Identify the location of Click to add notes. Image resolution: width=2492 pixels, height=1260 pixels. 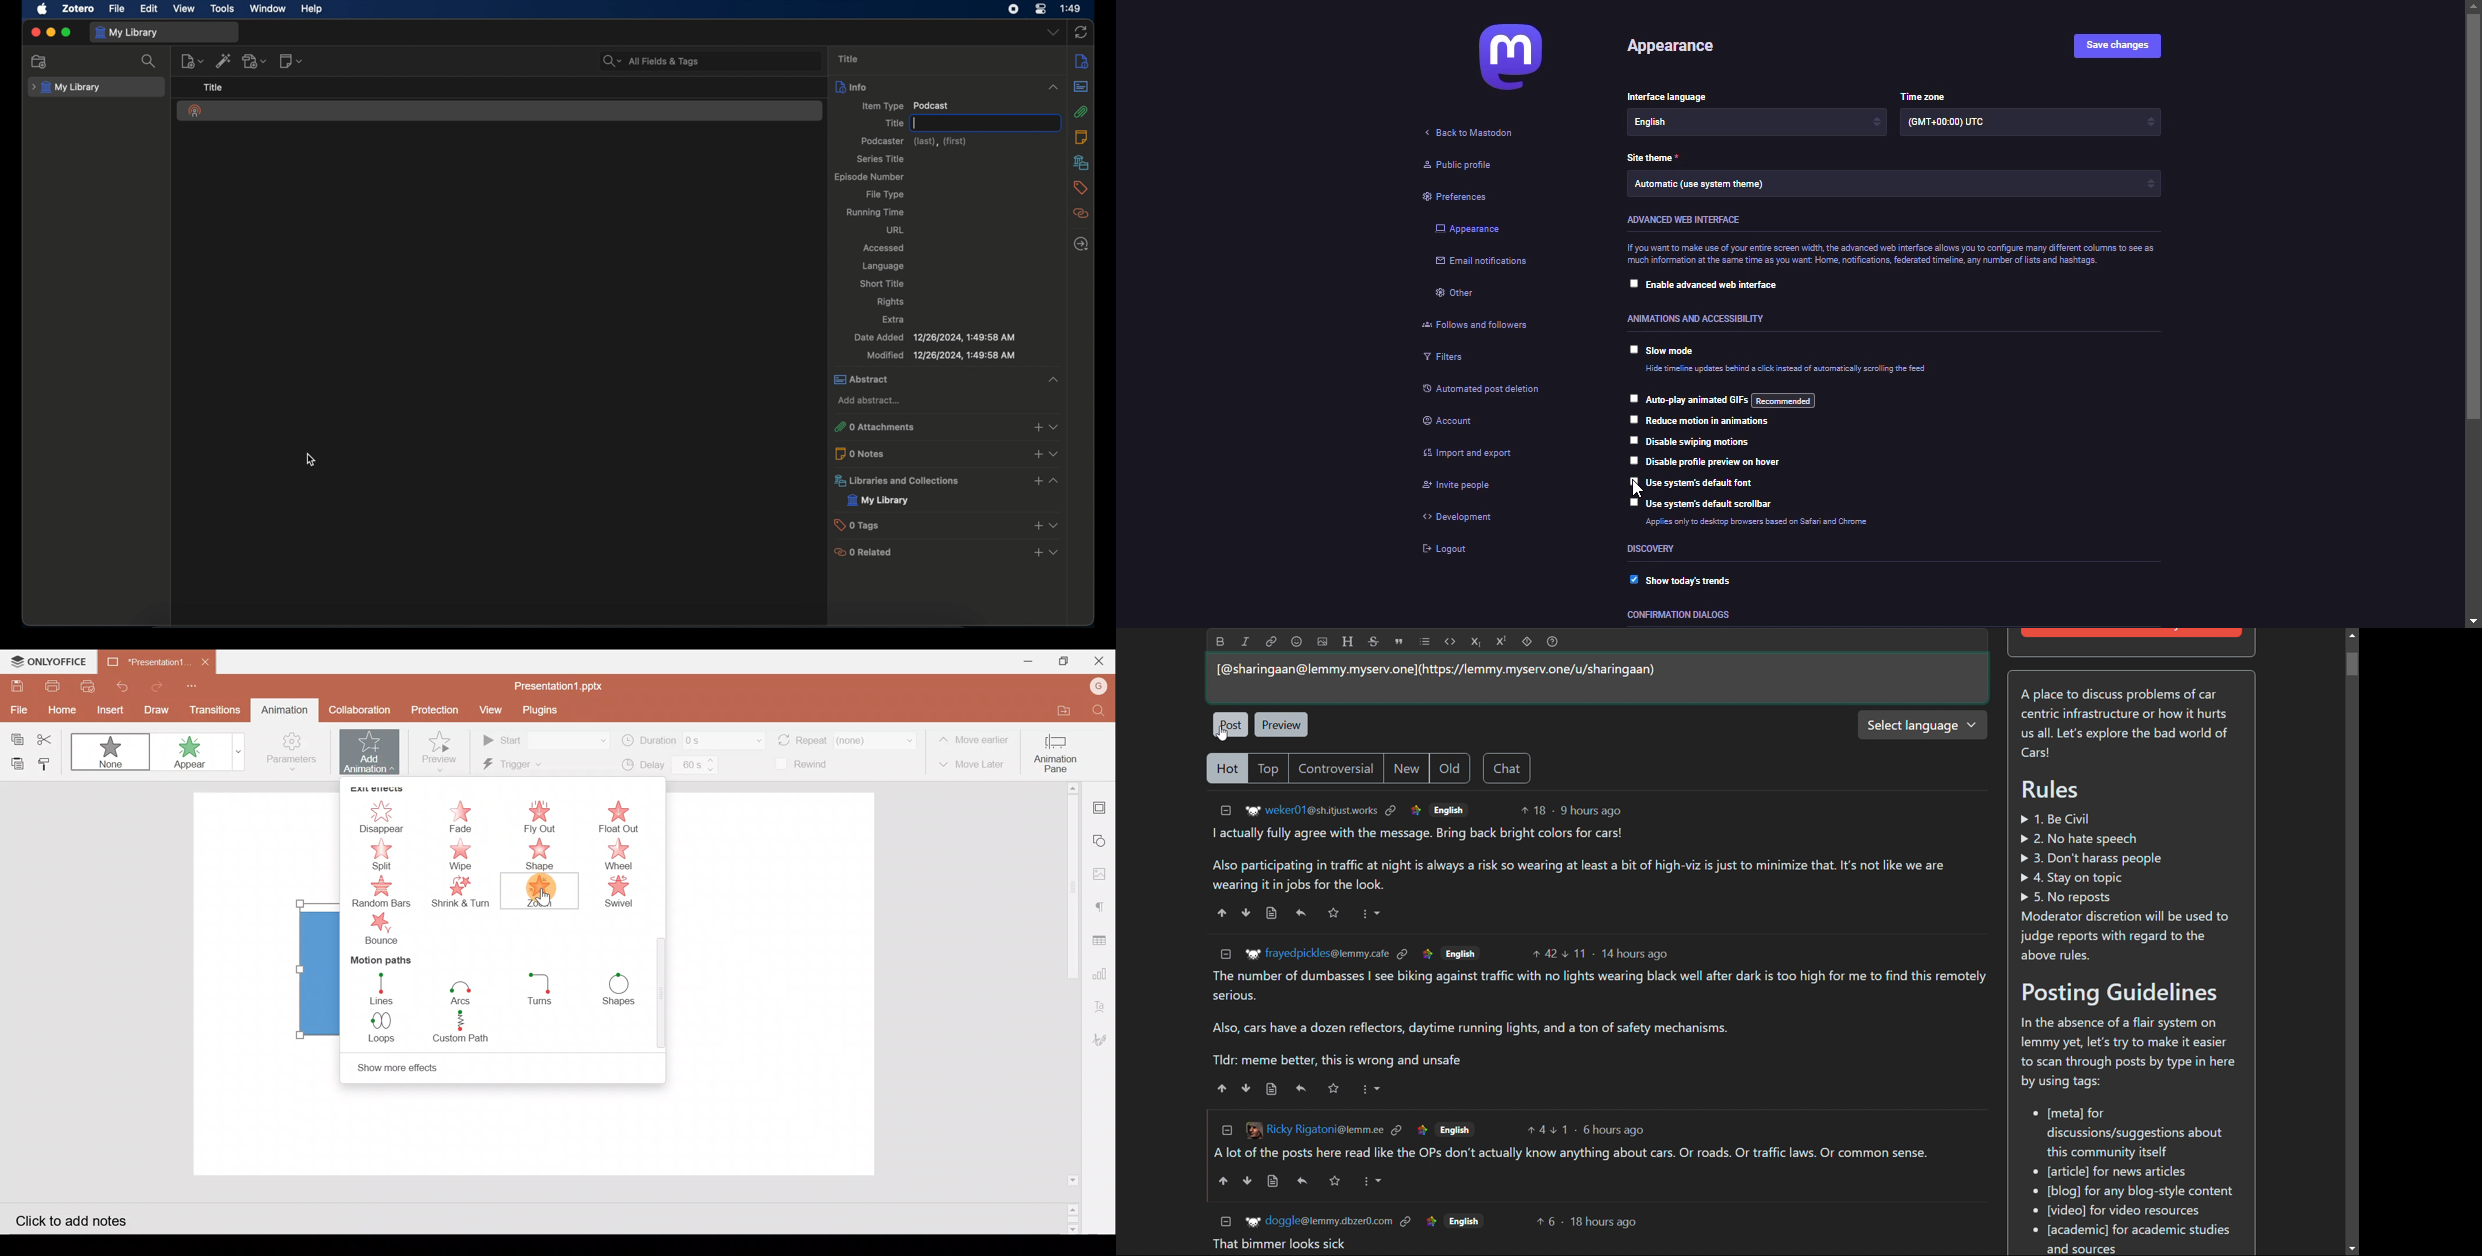
(84, 1219).